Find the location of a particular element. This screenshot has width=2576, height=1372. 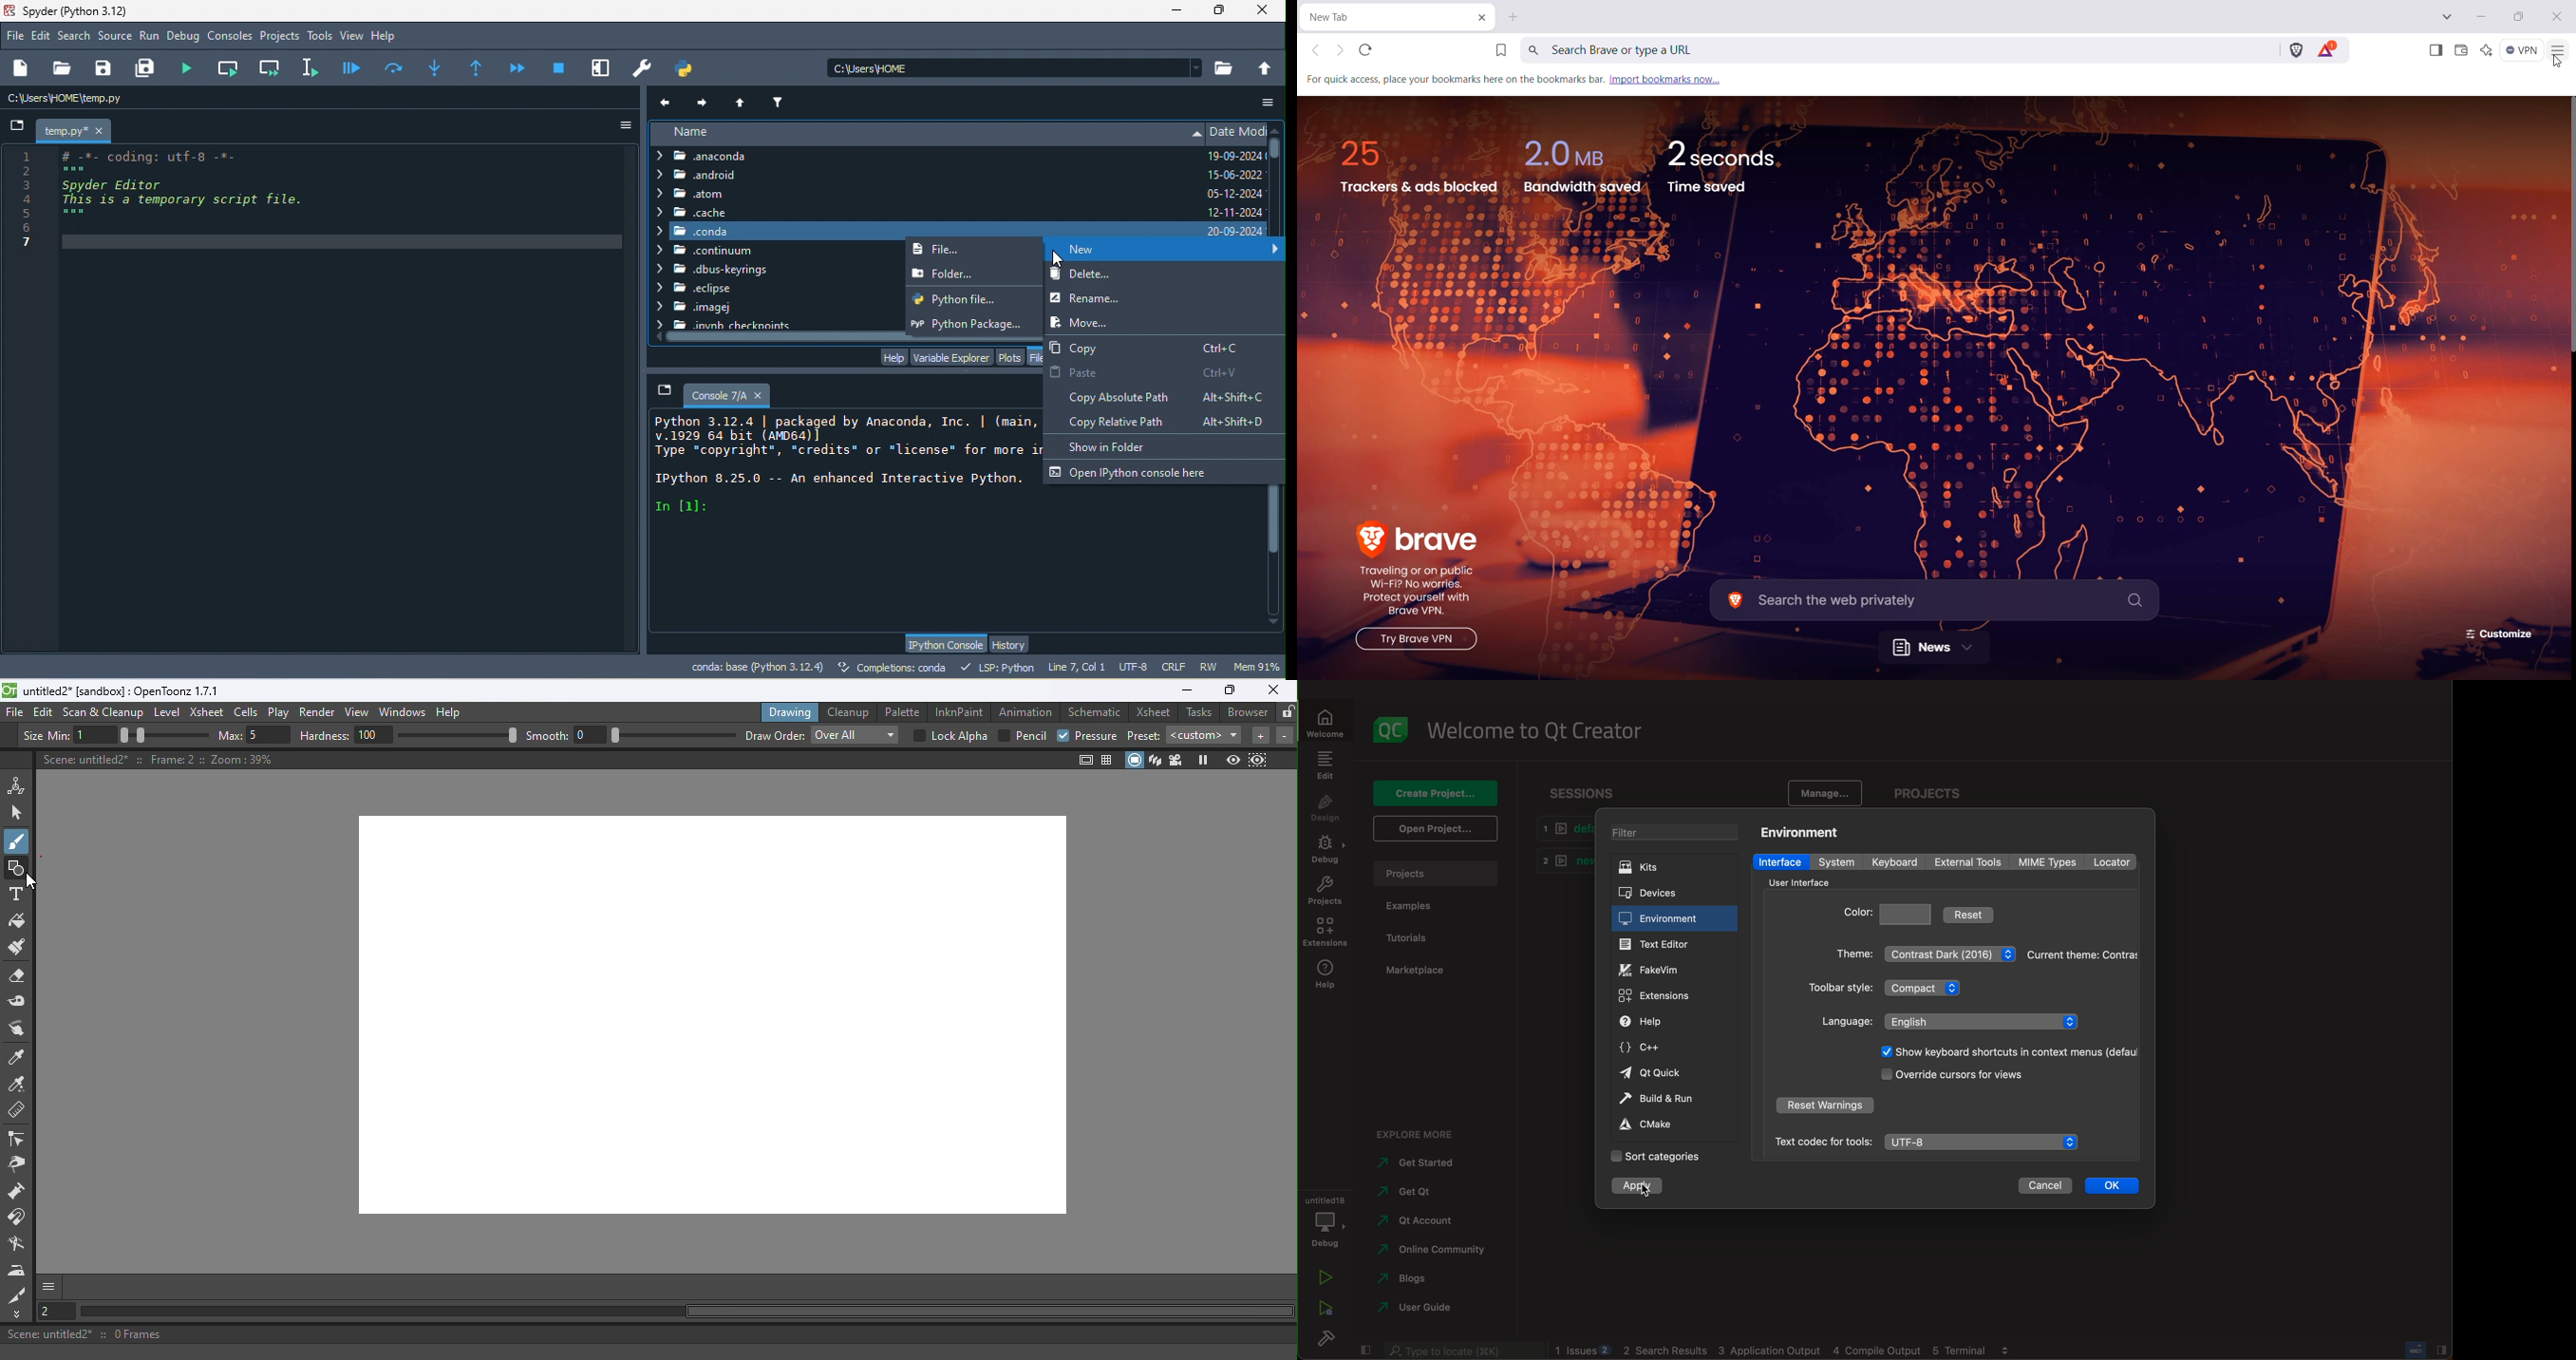

date modified is located at coordinates (1237, 180).